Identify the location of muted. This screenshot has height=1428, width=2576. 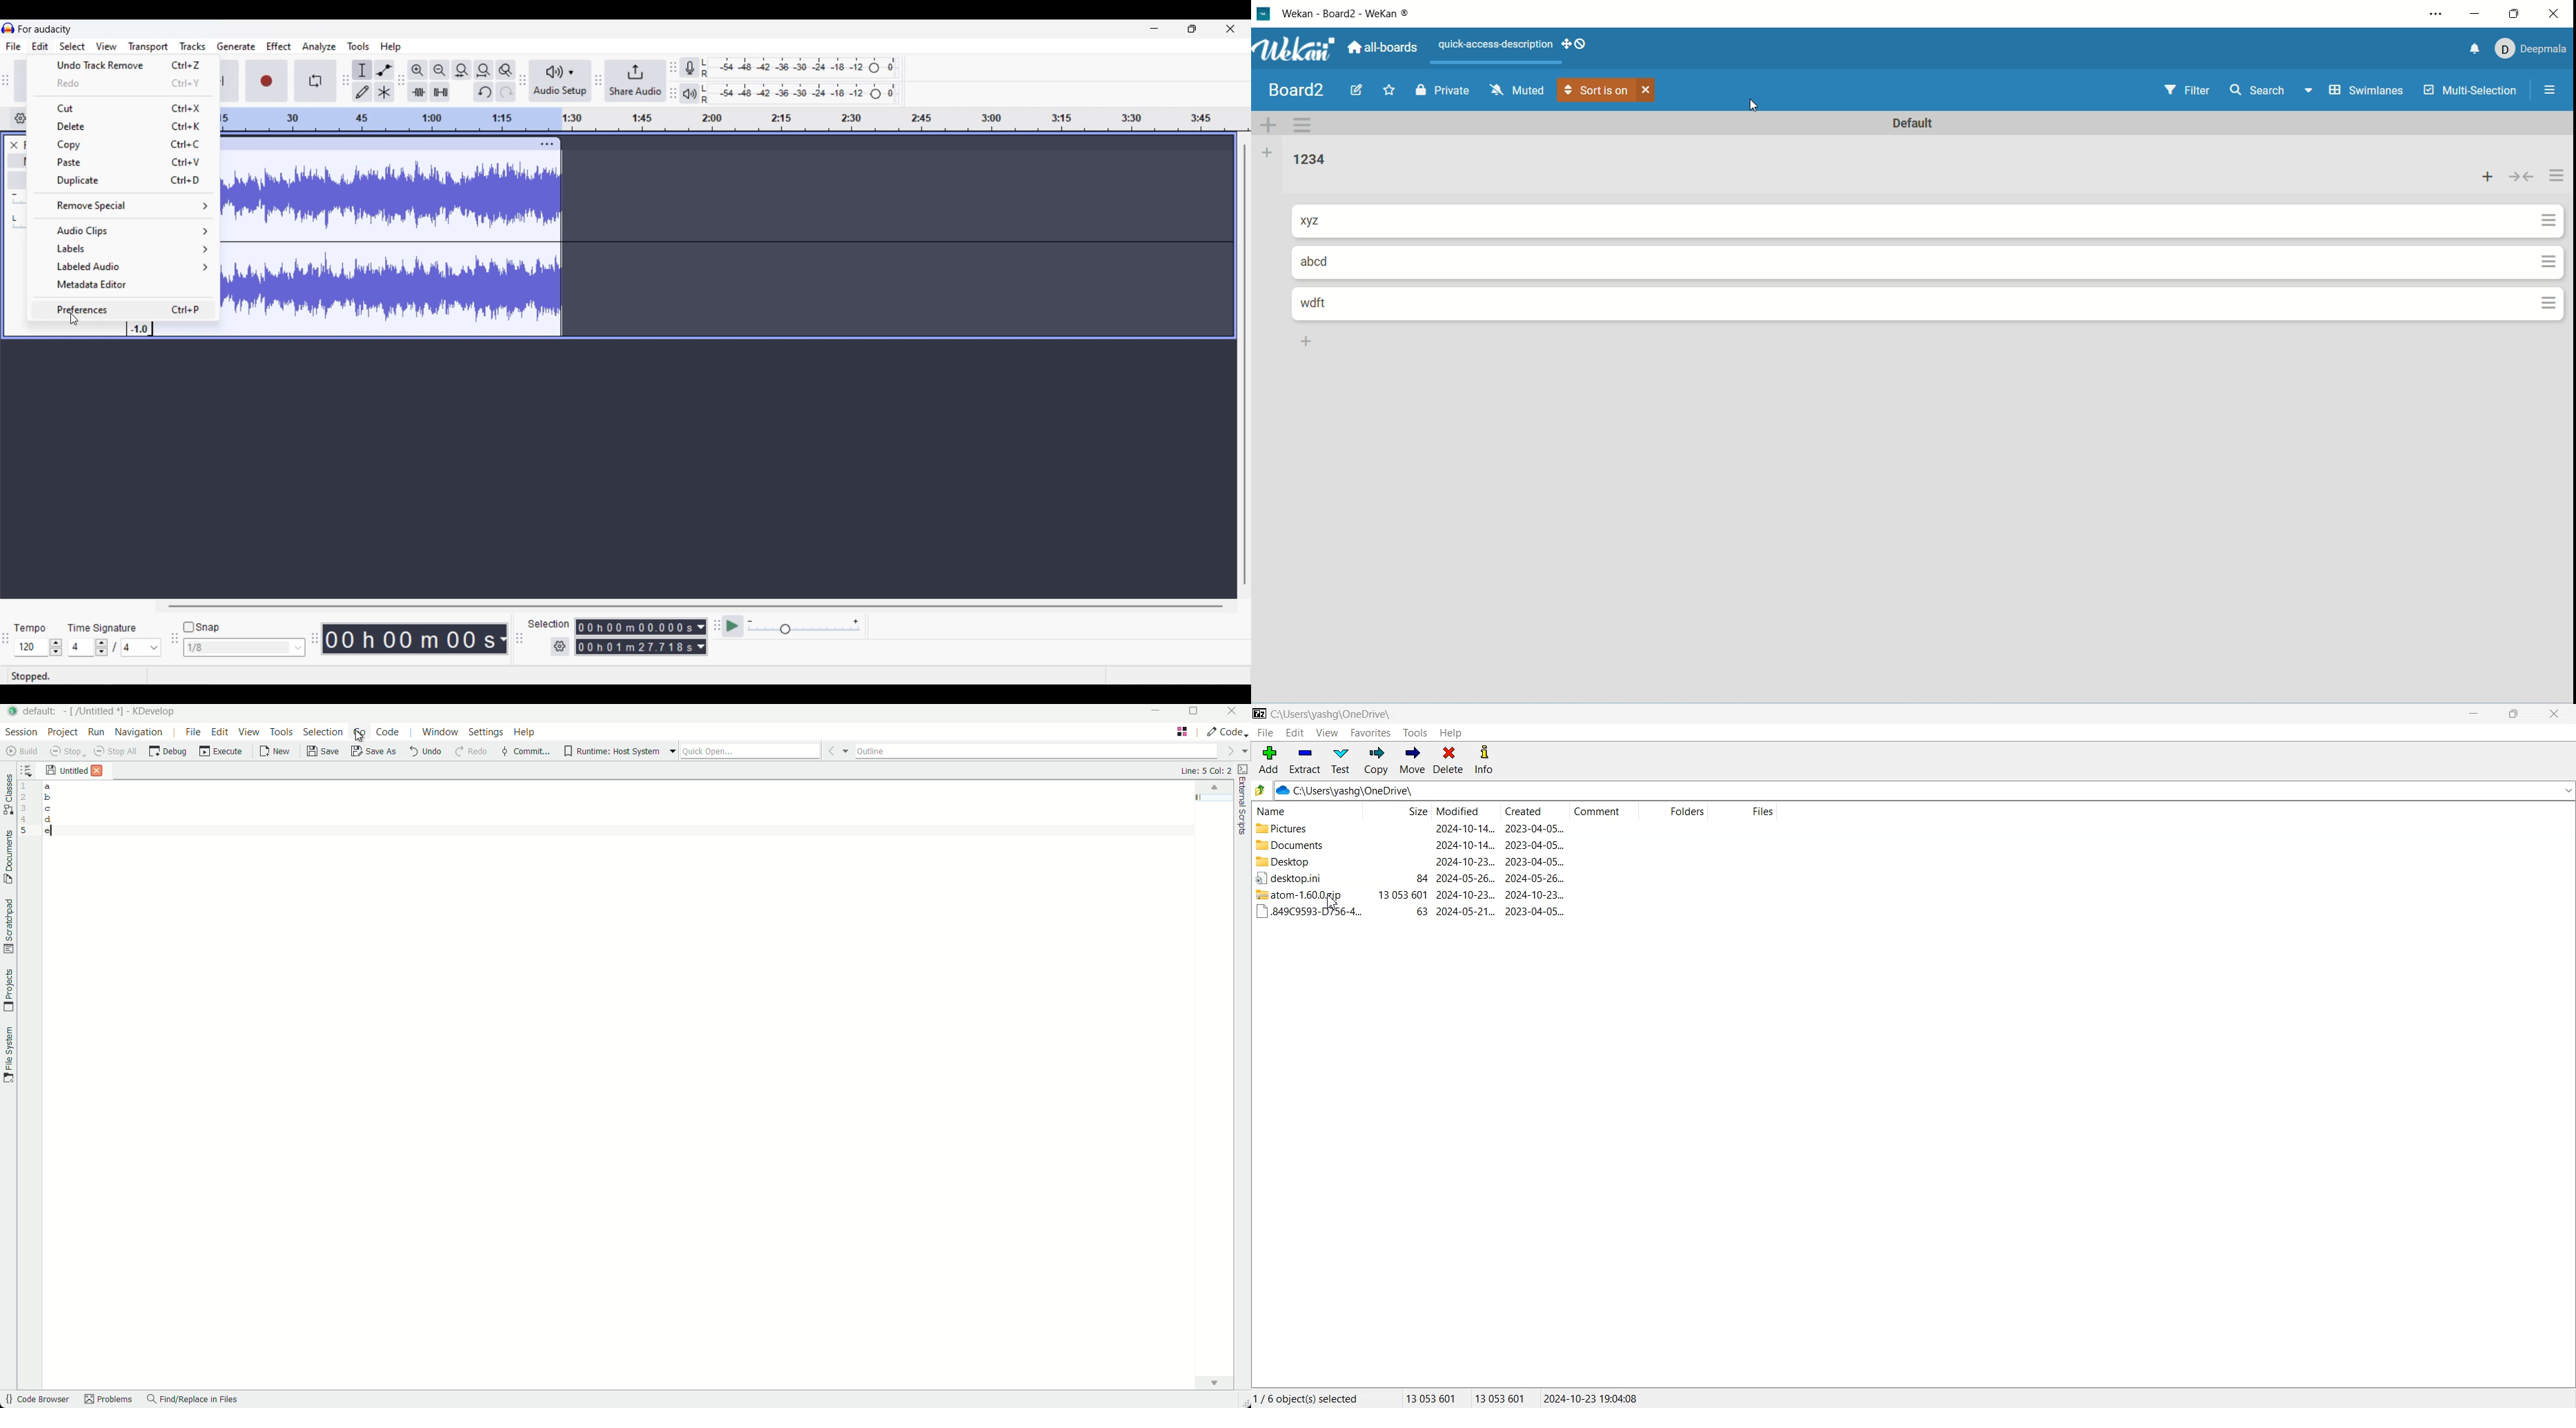
(1518, 91).